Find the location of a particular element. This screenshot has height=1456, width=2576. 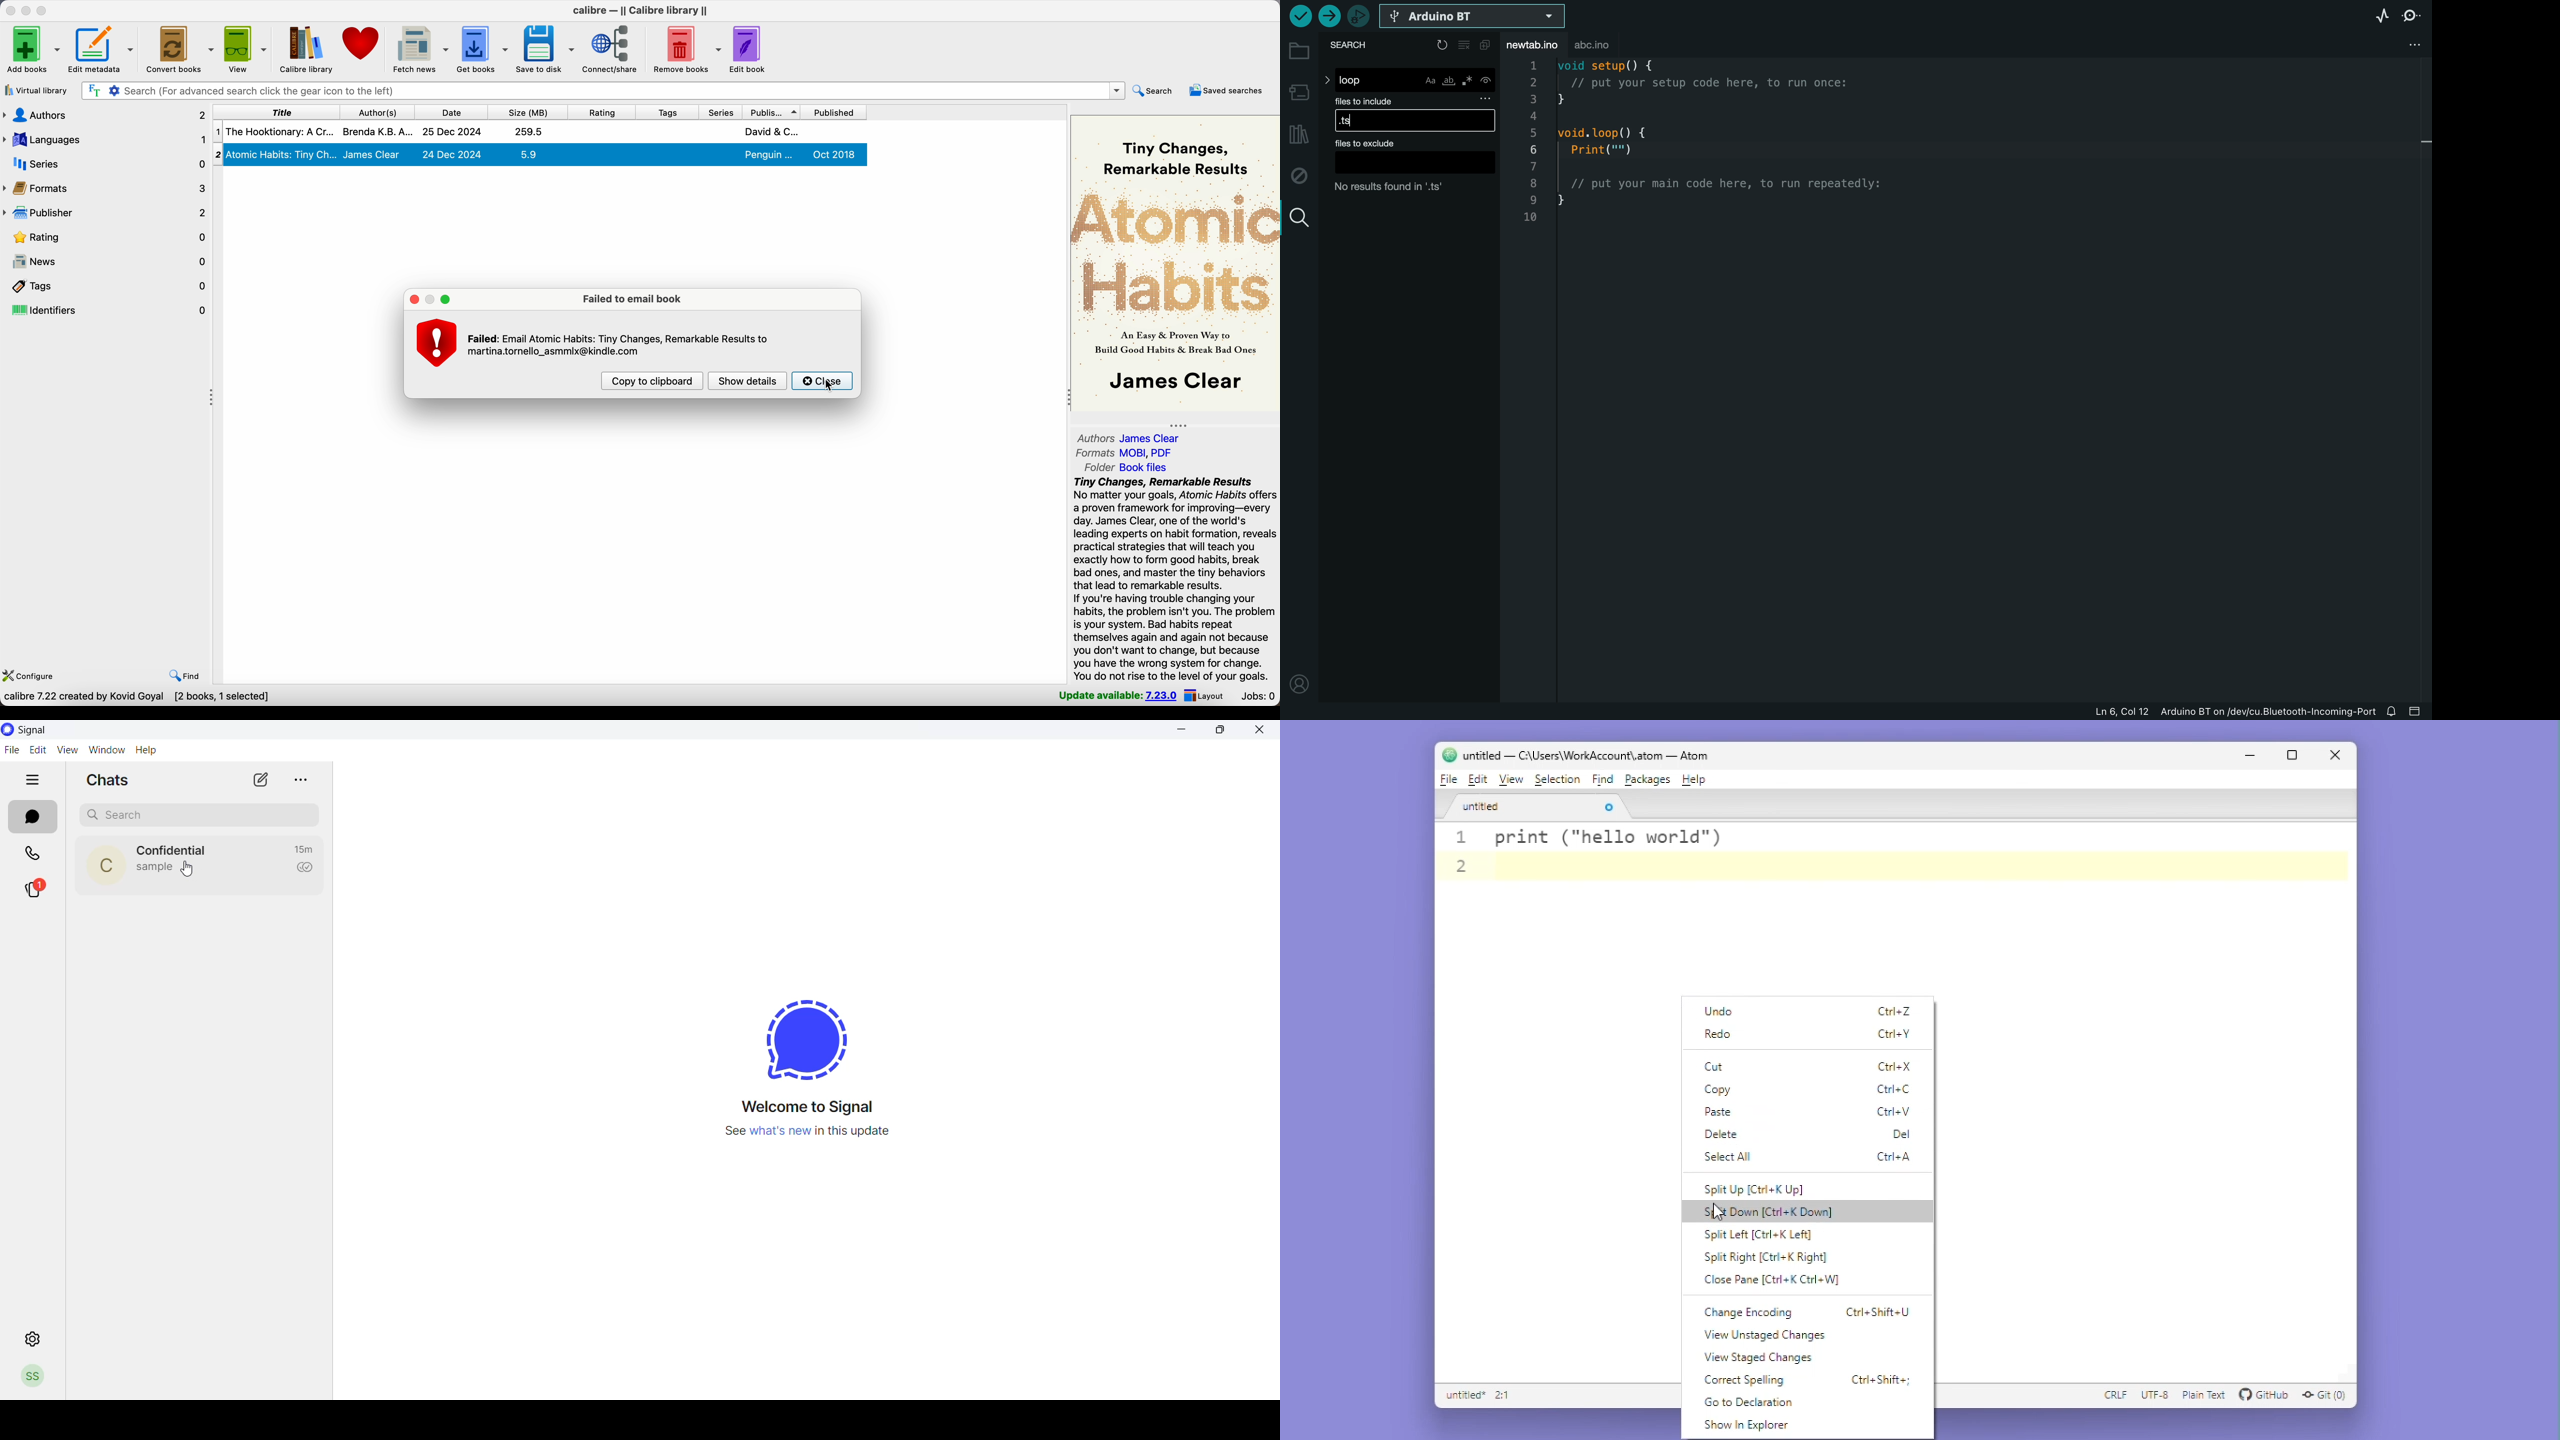

tags is located at coordinates (106, 286).